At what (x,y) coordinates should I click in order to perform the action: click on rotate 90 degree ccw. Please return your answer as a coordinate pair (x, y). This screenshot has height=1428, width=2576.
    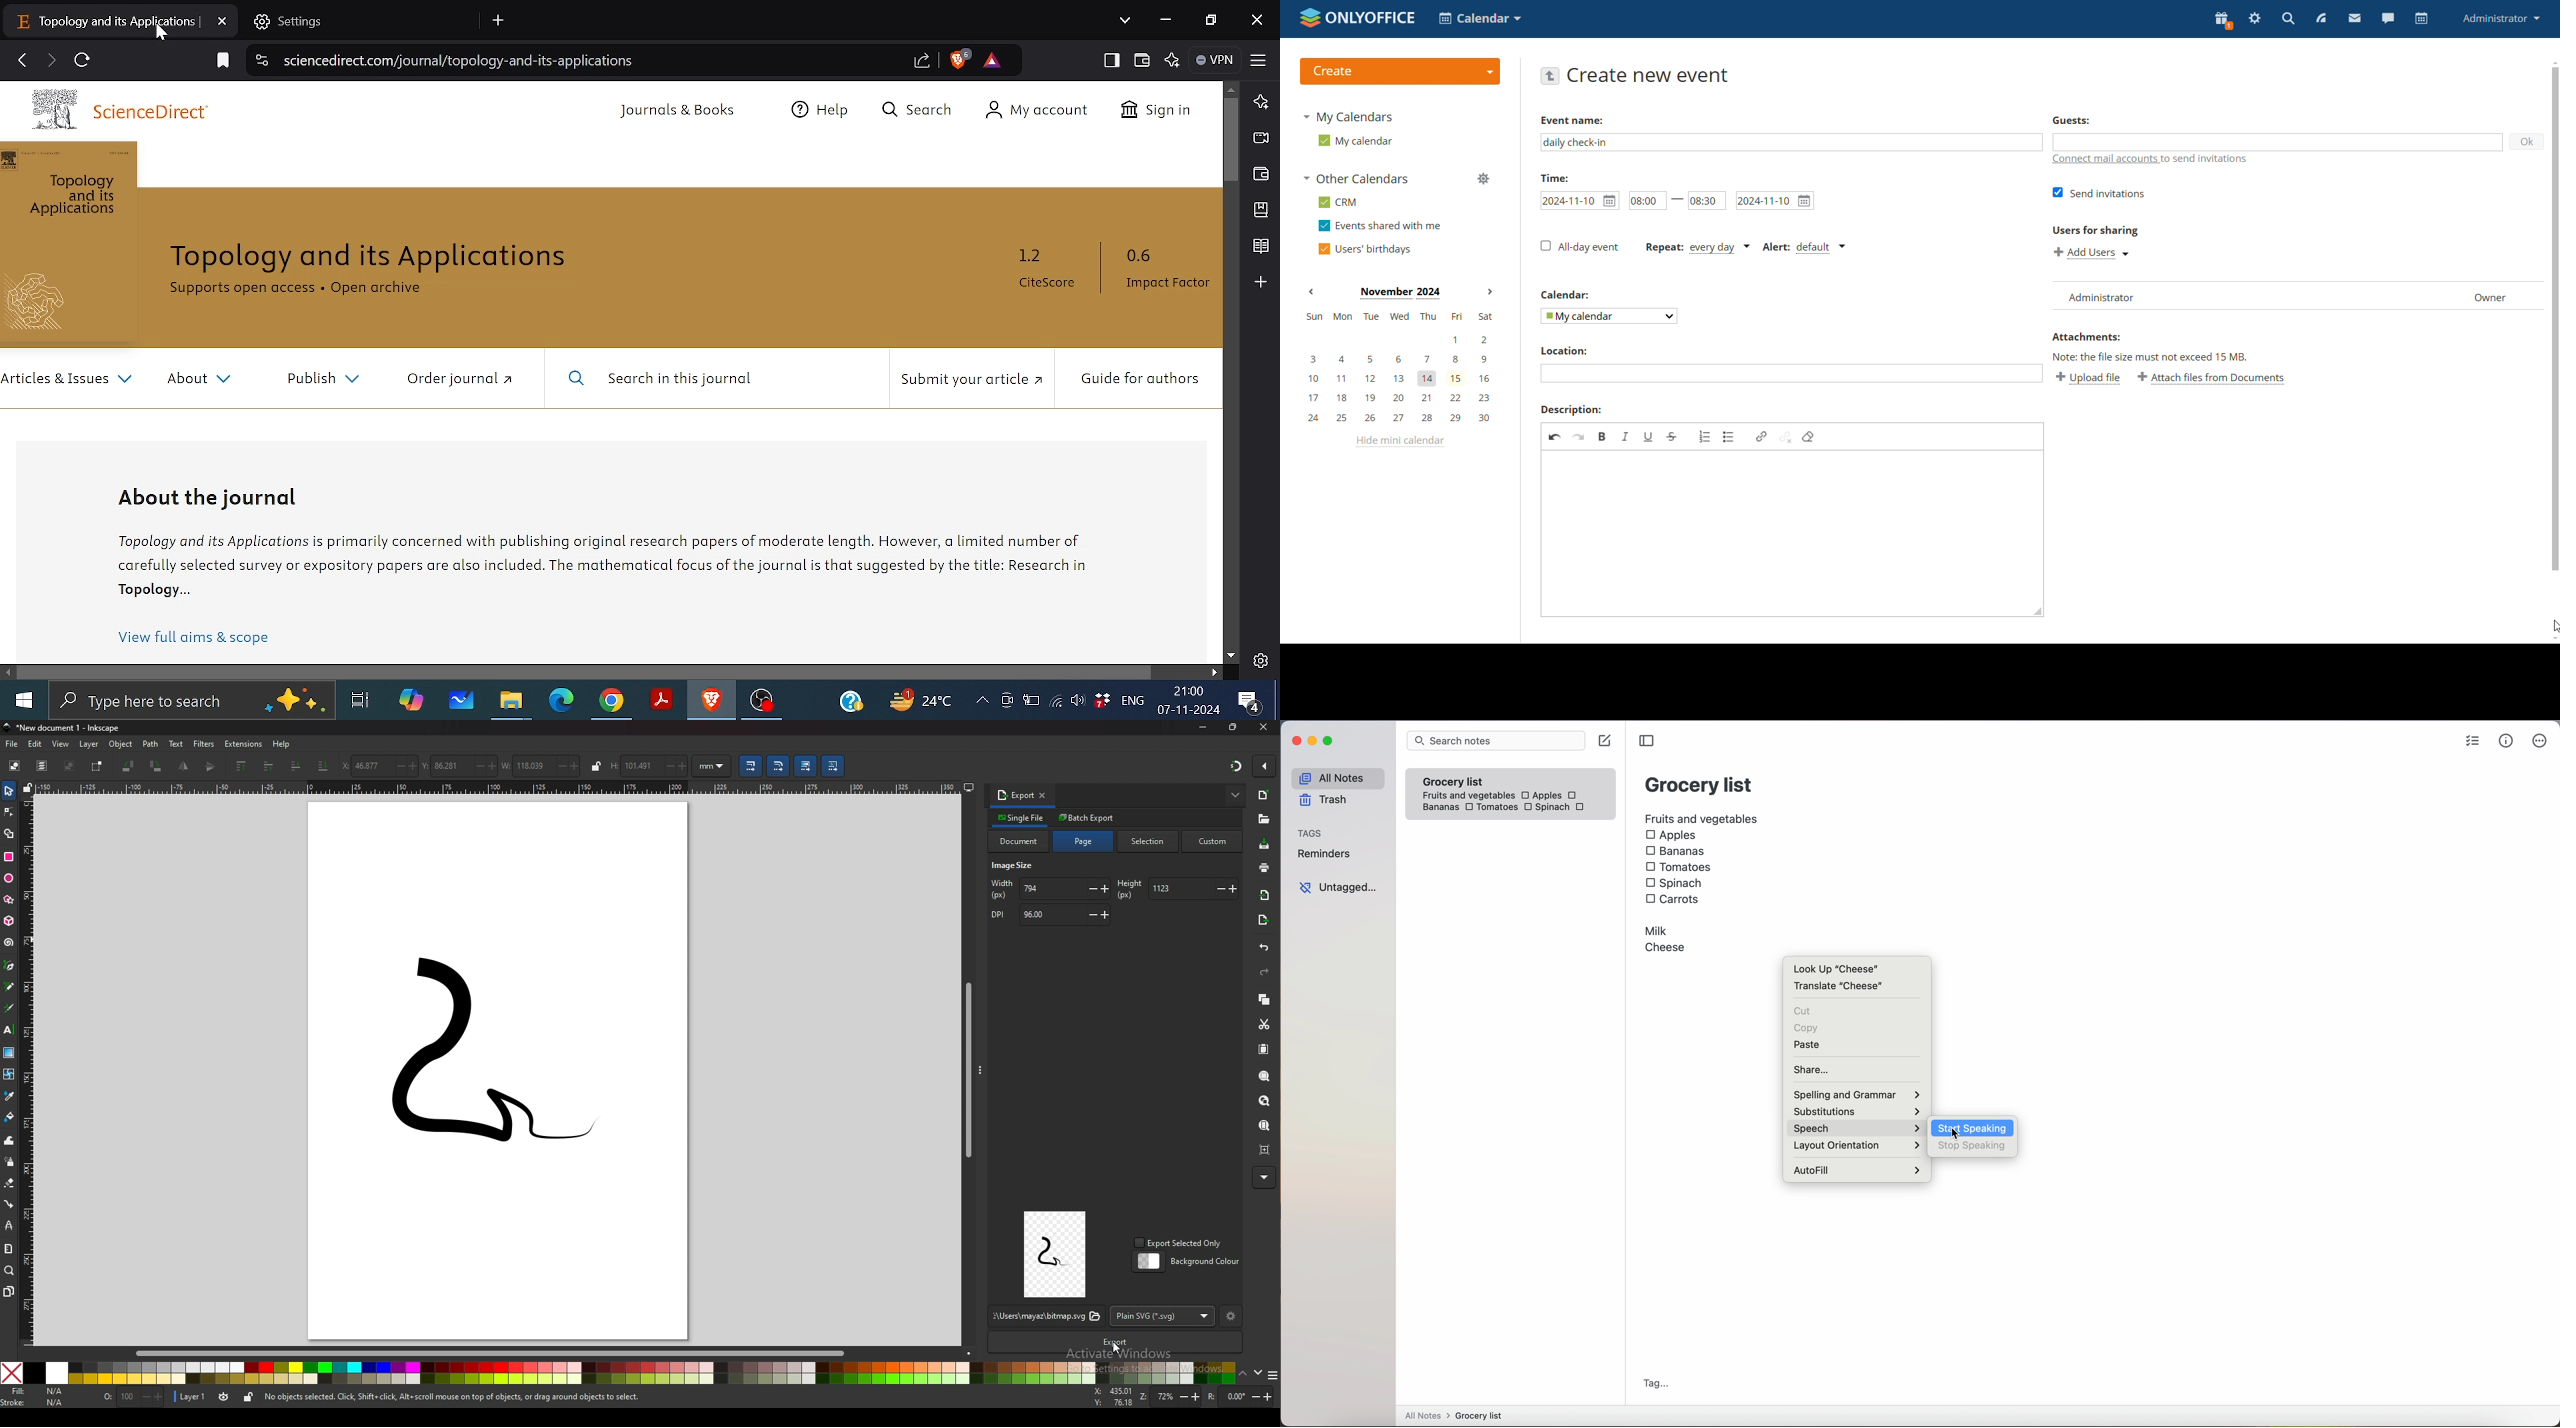
    Looking at the image, I should click on (129, 766).